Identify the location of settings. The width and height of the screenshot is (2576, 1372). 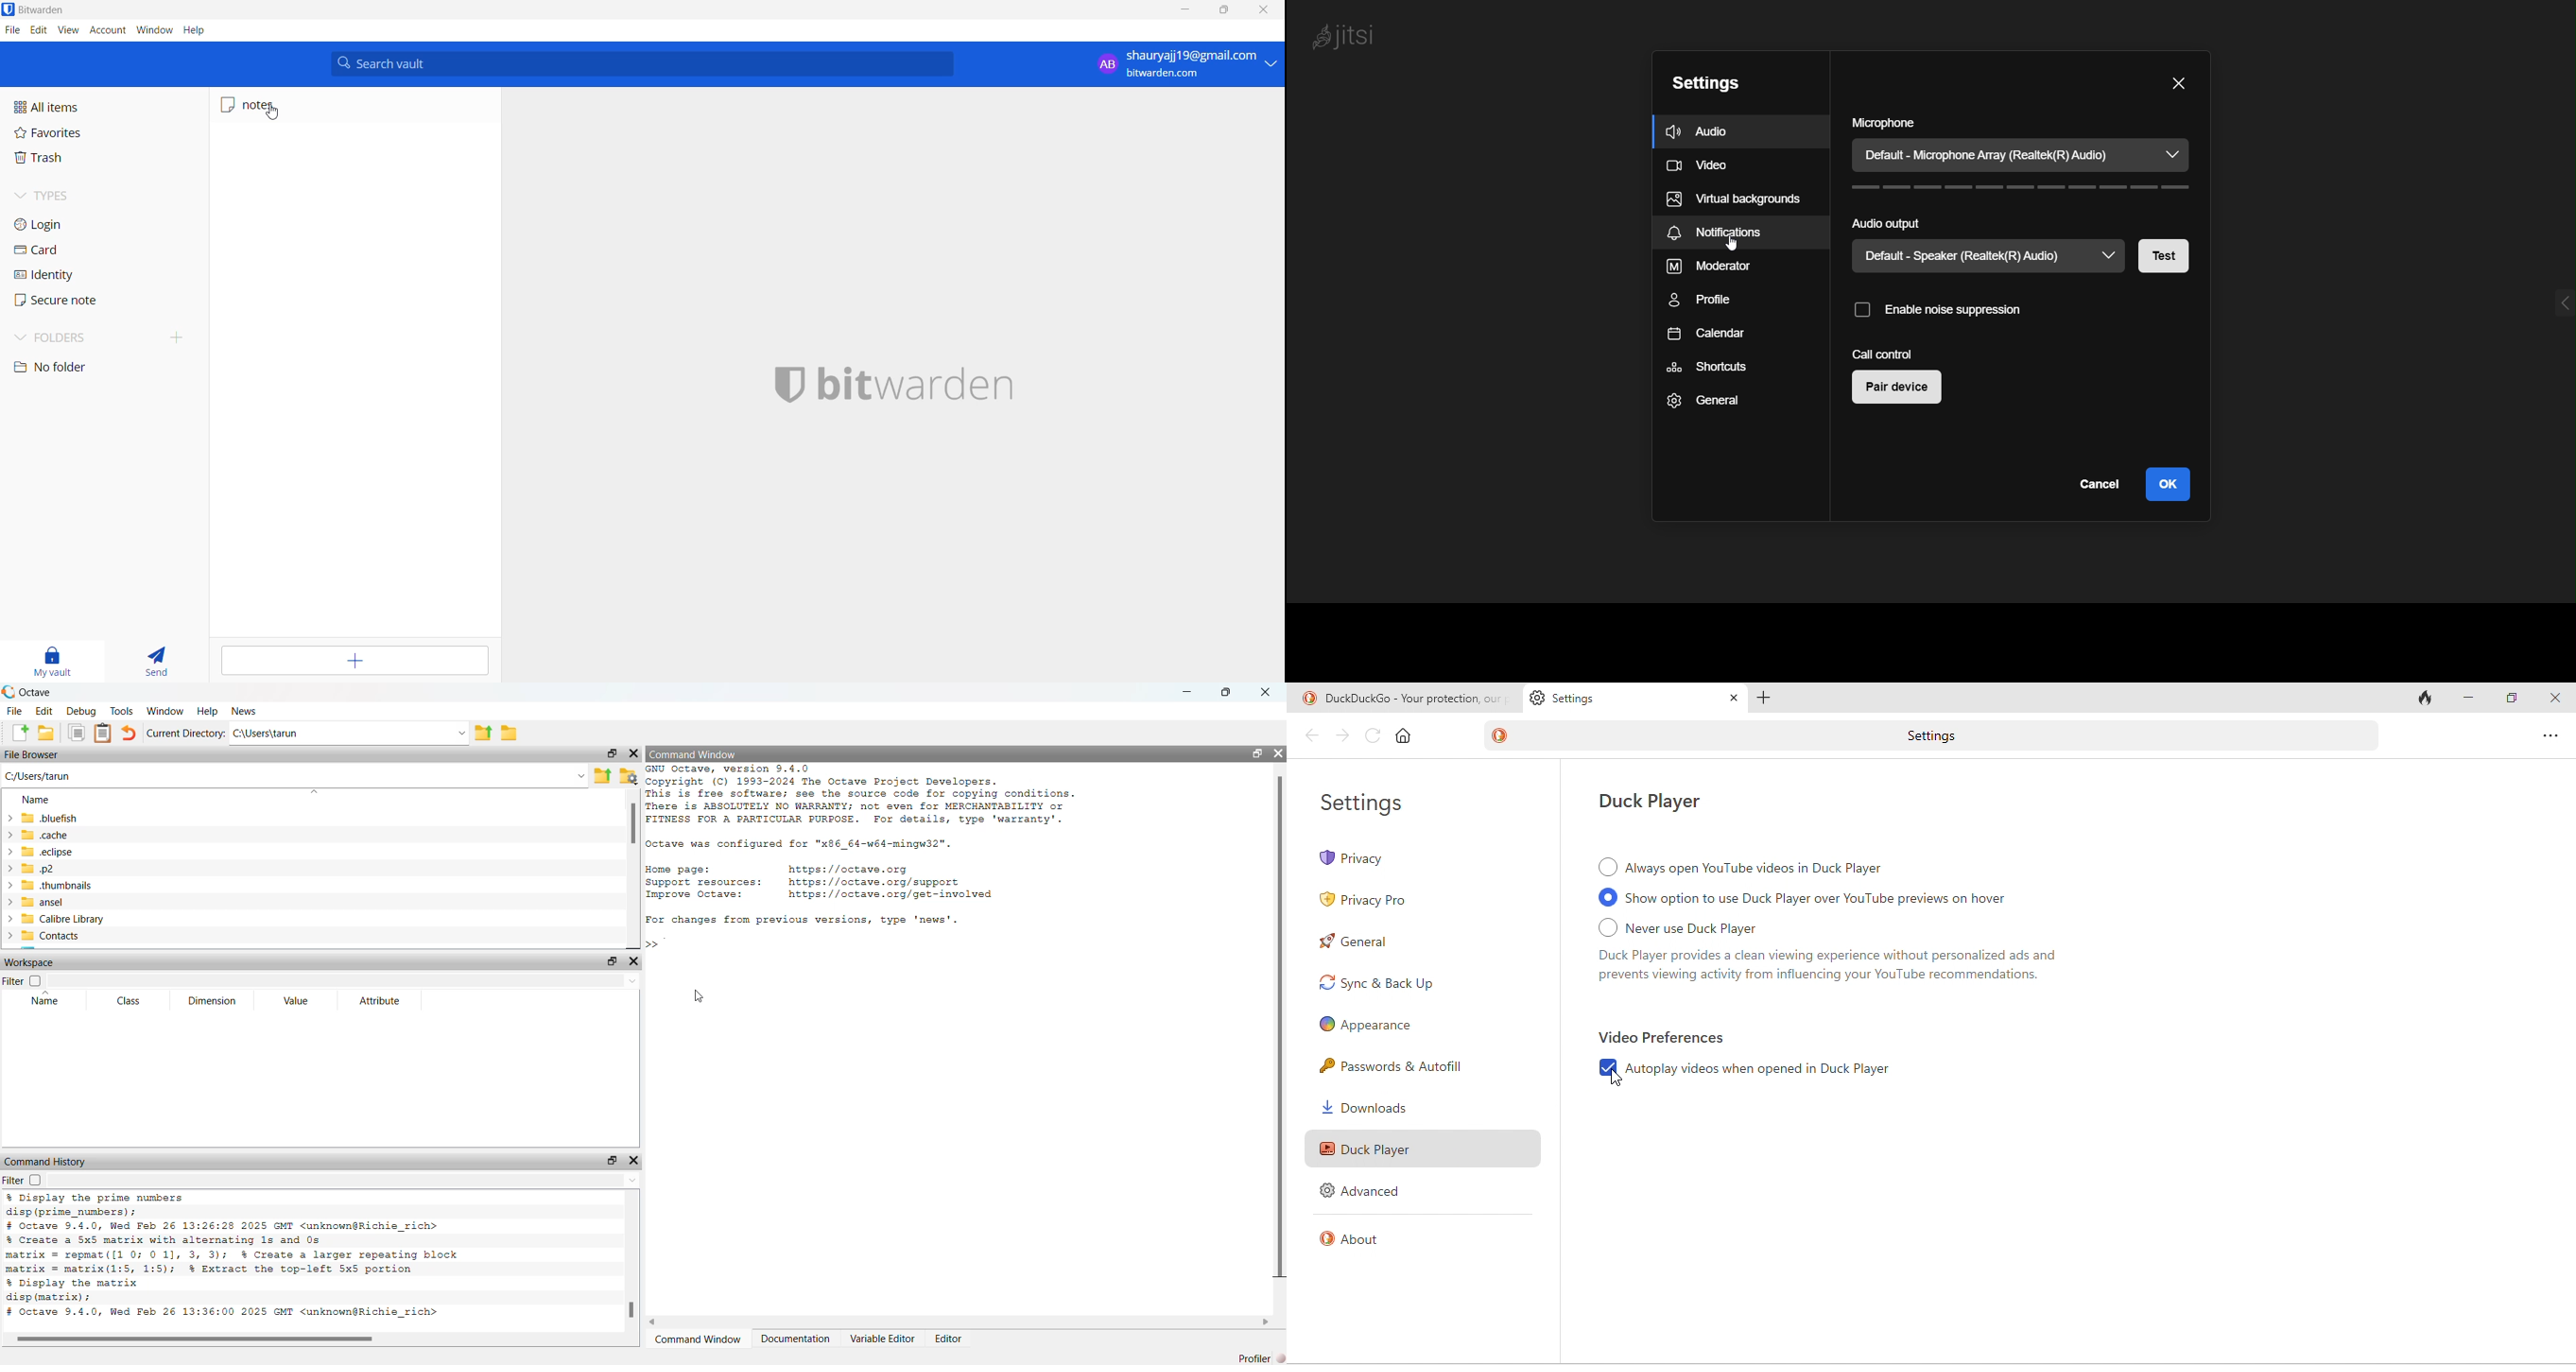
(1634, 698).